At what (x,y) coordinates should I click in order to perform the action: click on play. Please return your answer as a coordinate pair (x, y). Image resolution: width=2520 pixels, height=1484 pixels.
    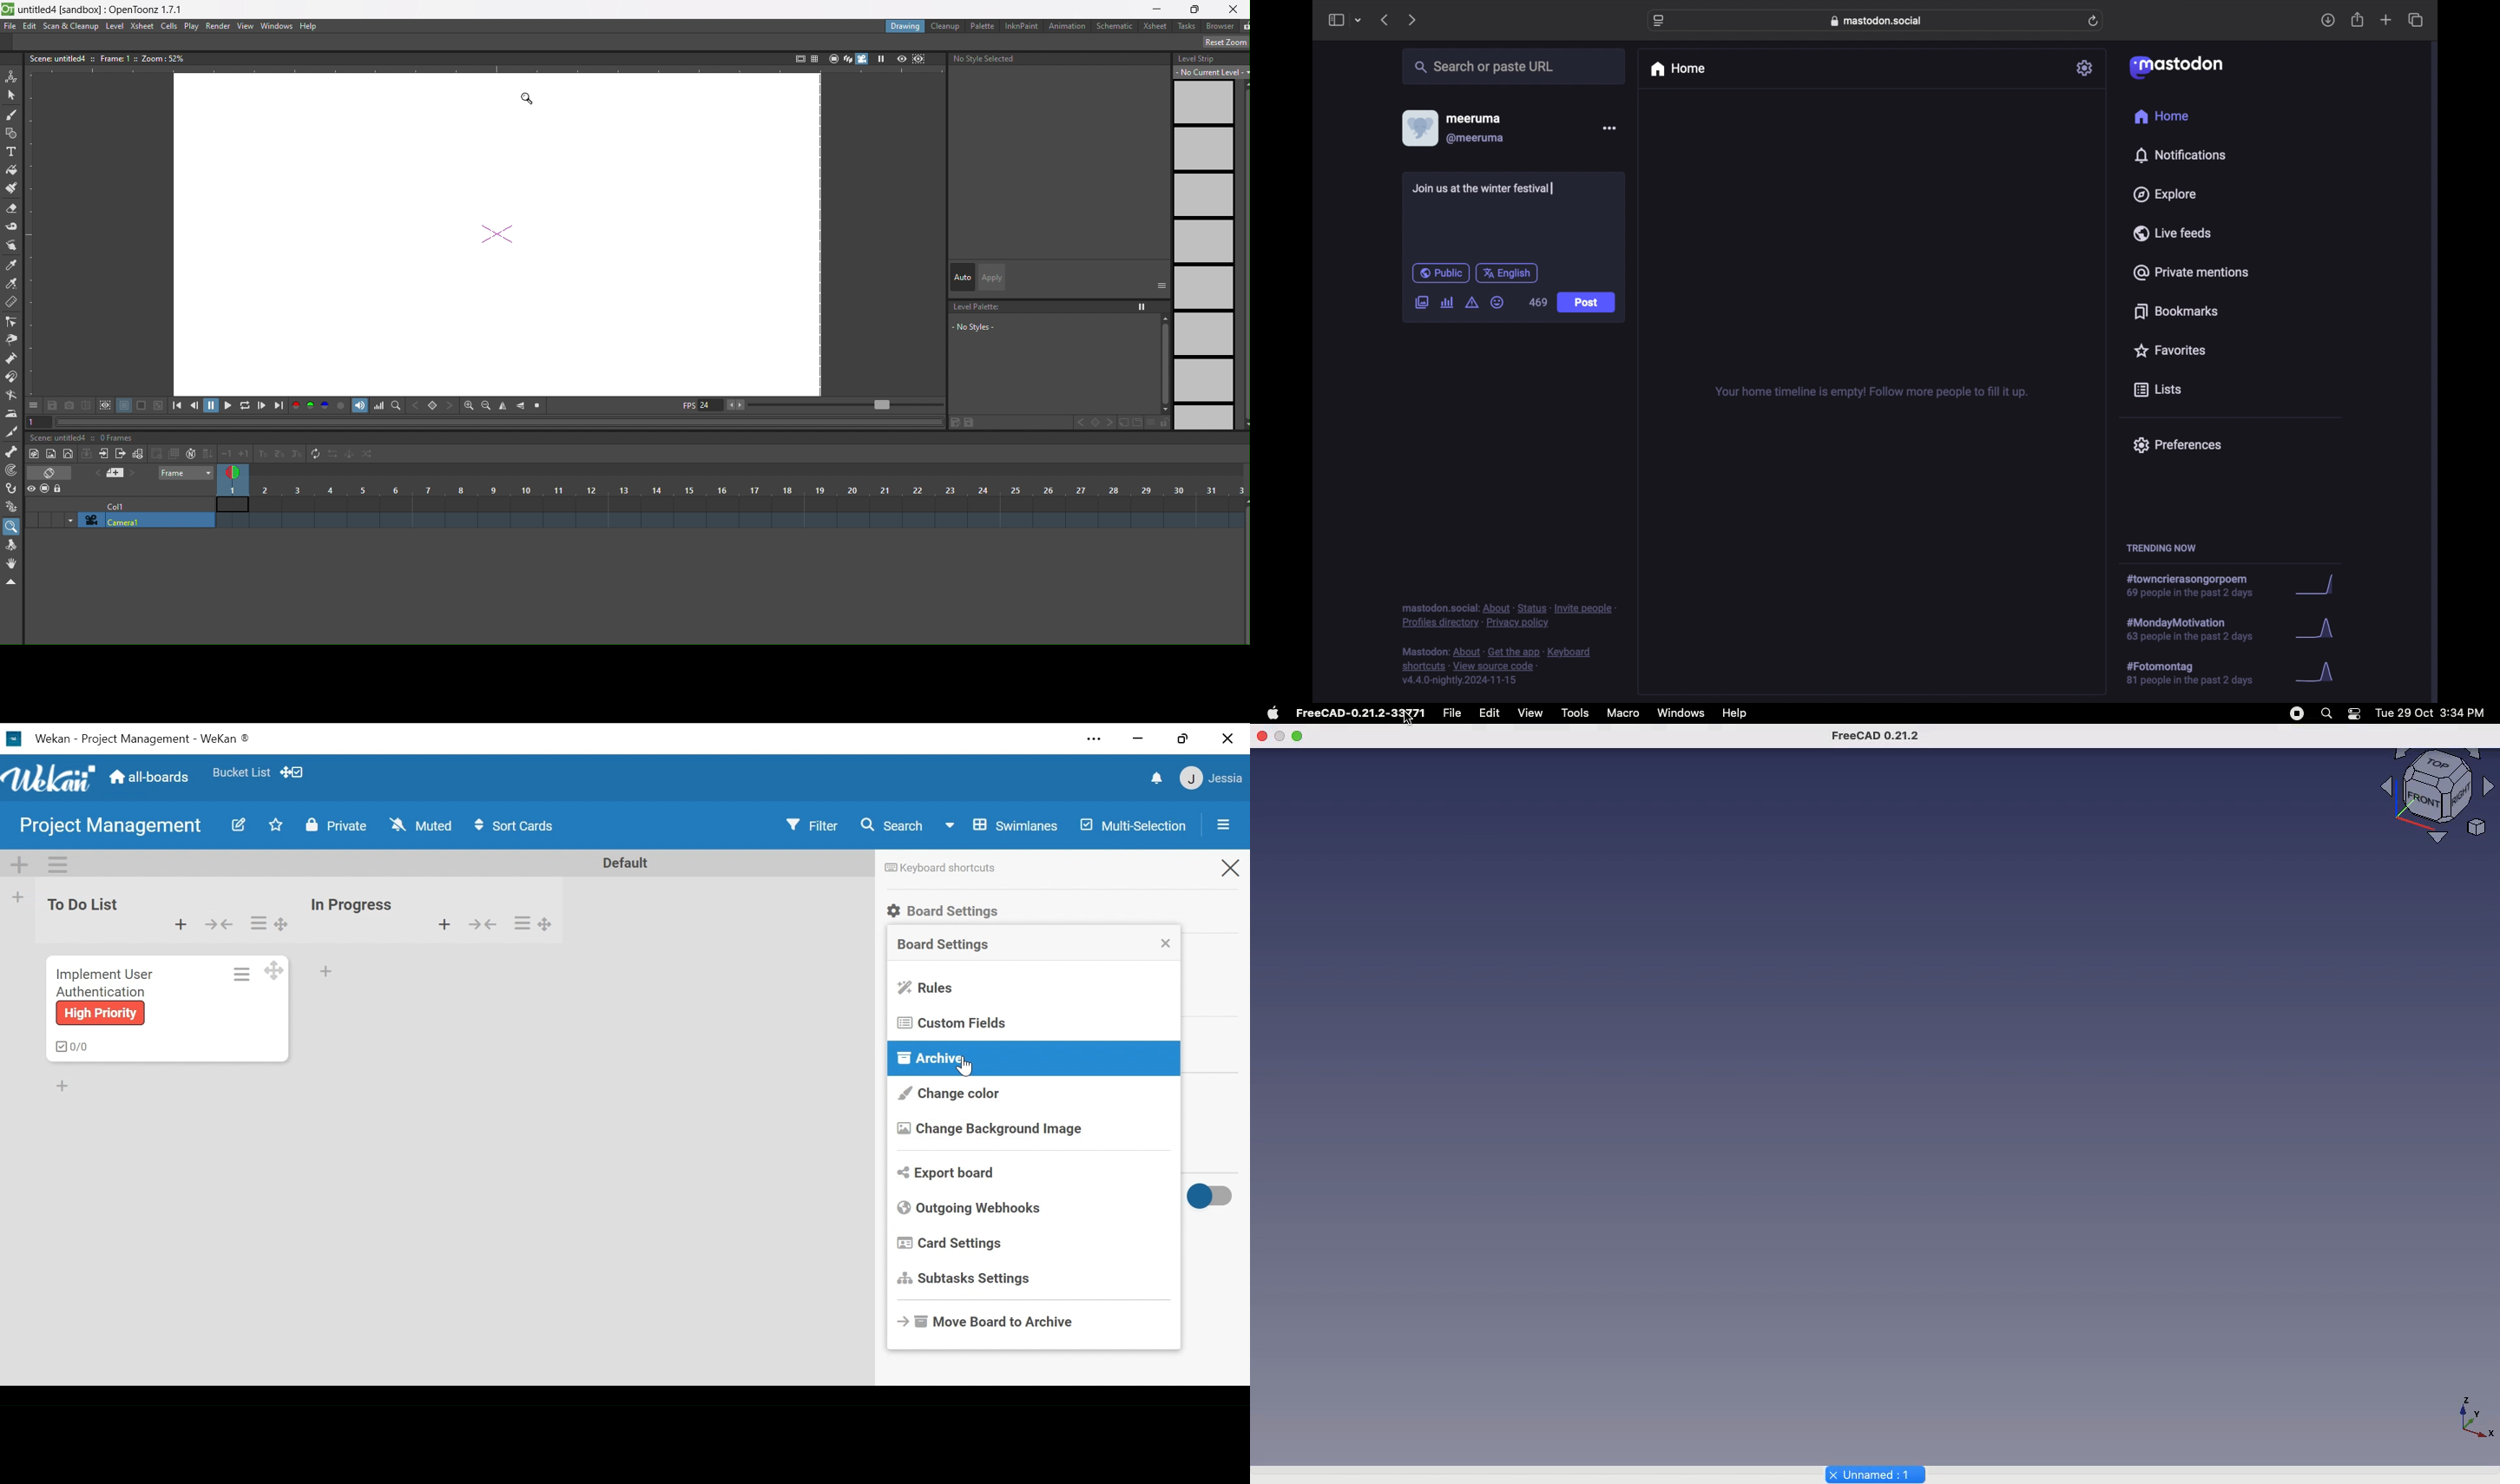
    Looking at the image, I should click on (193, 27).